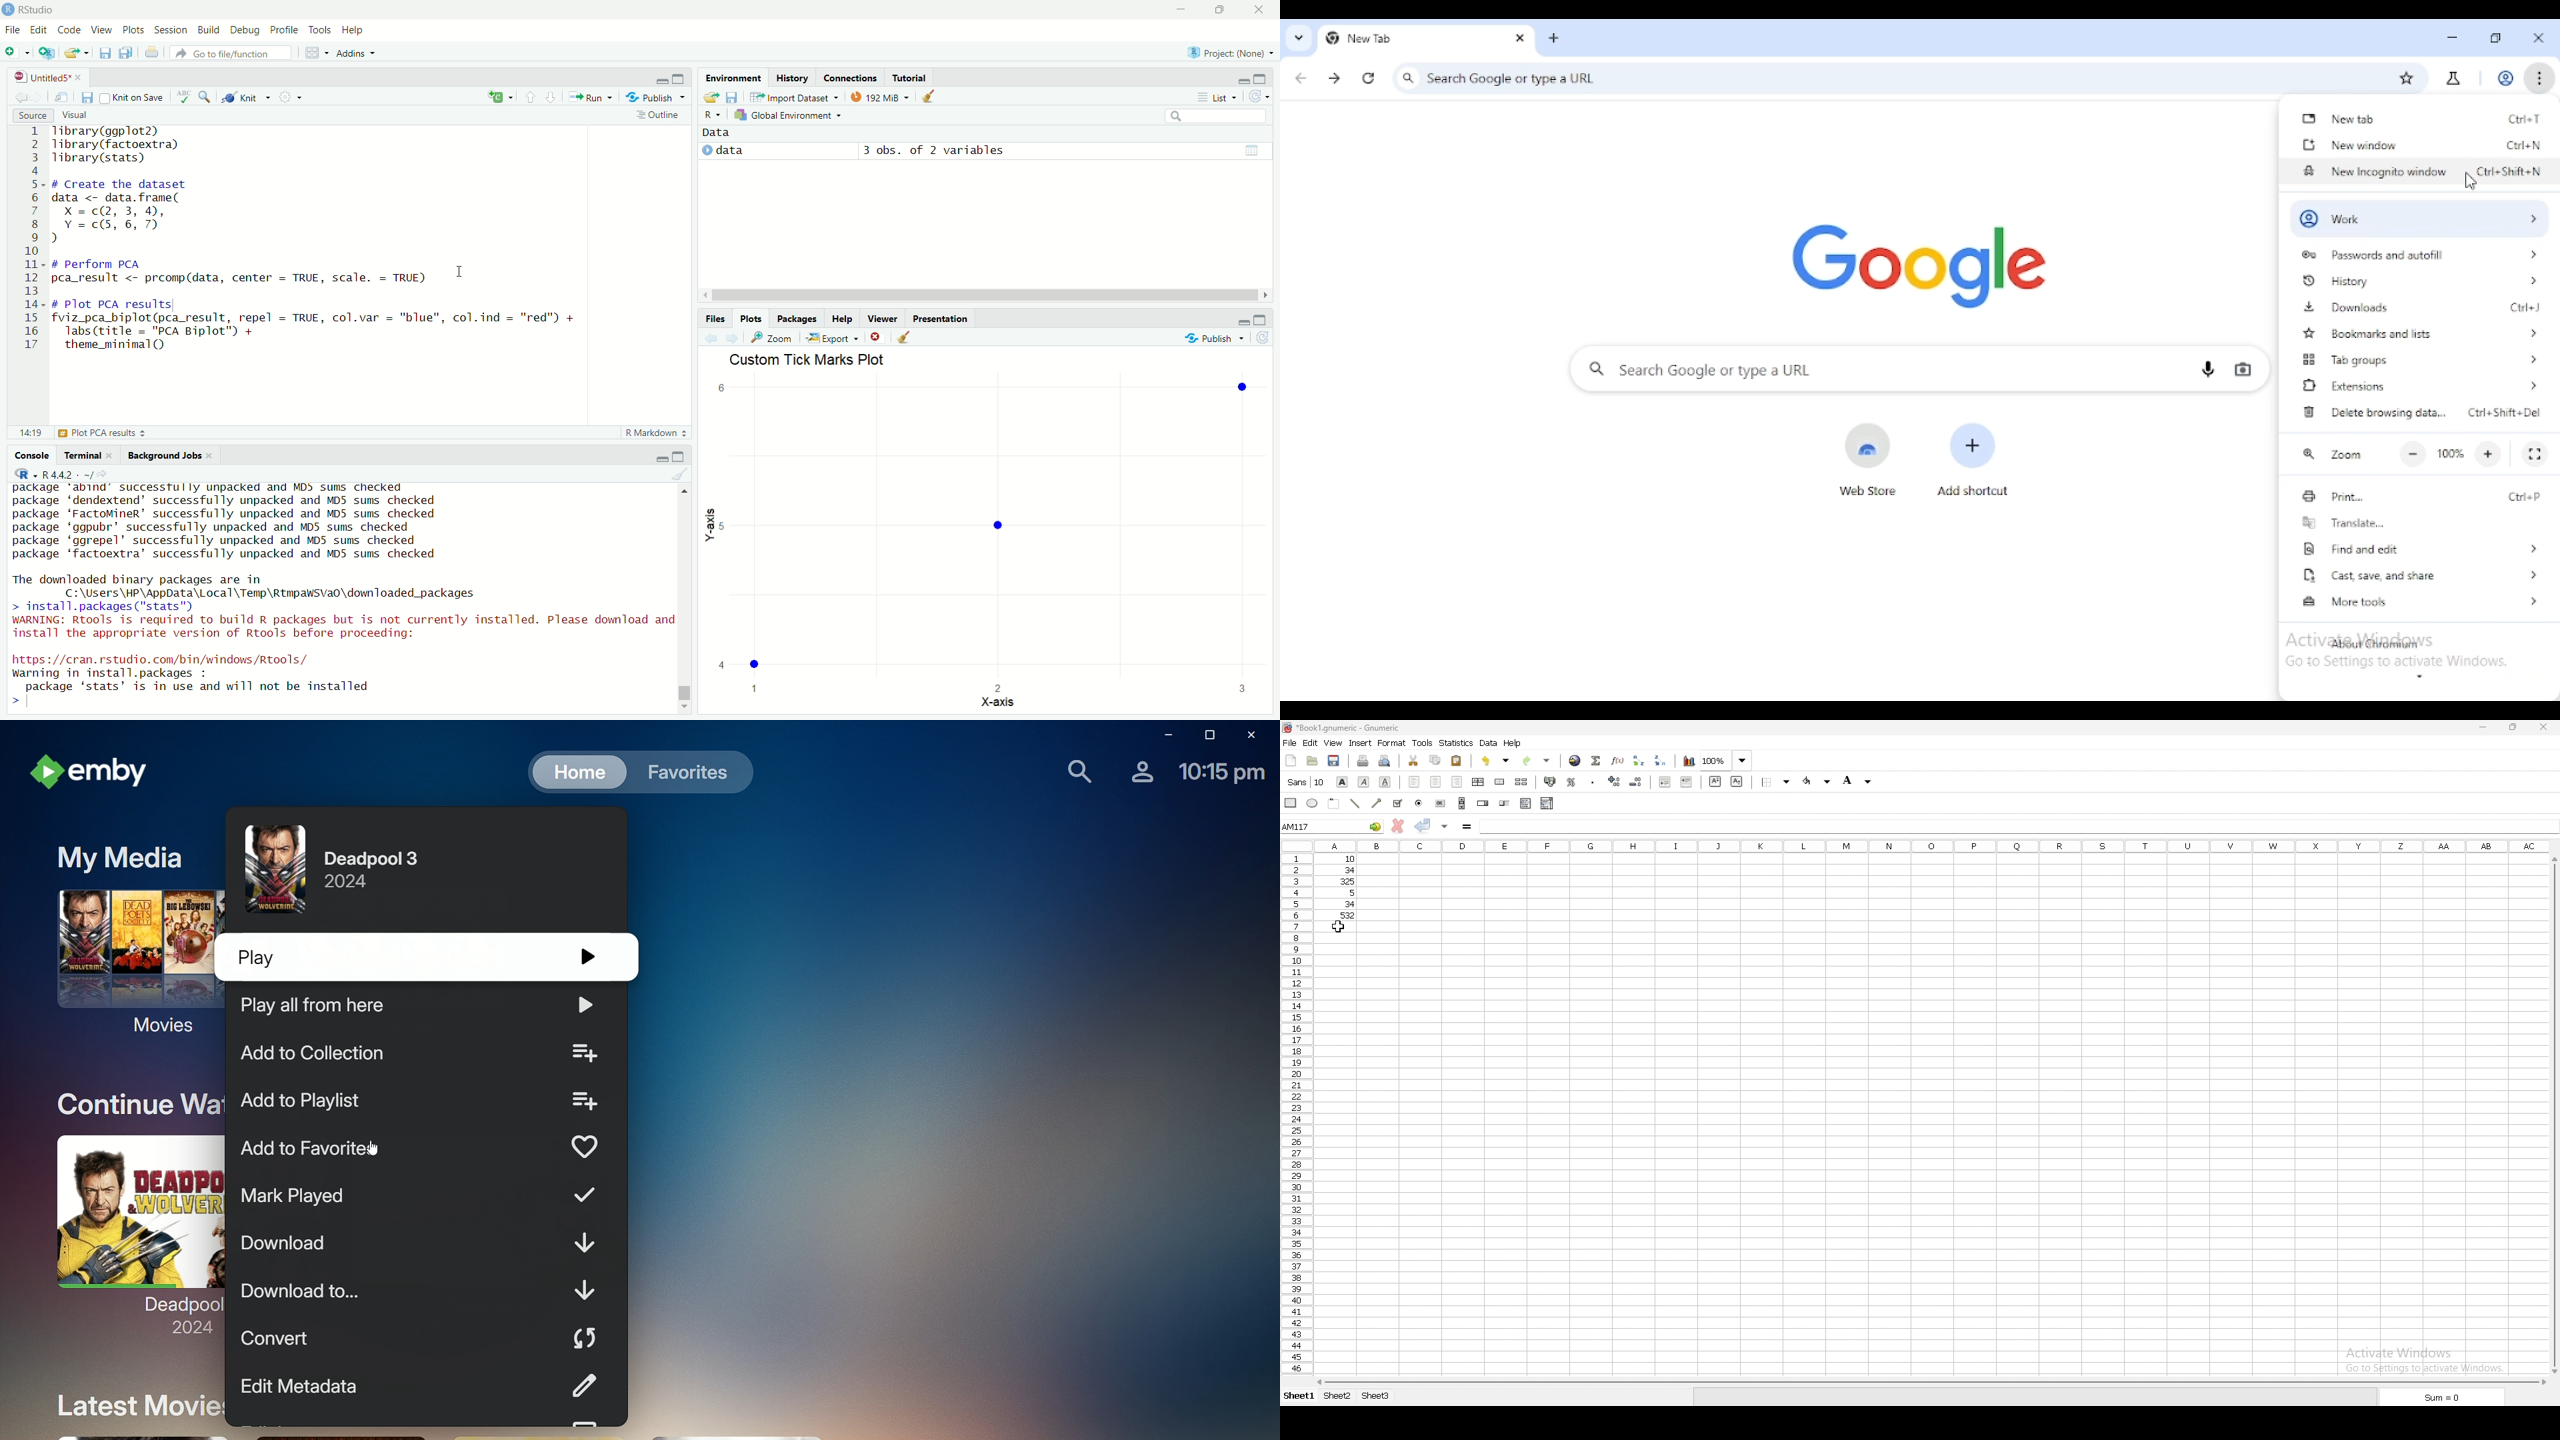 The width and height of the screenshot is (2576, 1456). What do you see at coordinates (941, 319) in the screenshot?
I see `Presentation` at bounding box center [941, 319].